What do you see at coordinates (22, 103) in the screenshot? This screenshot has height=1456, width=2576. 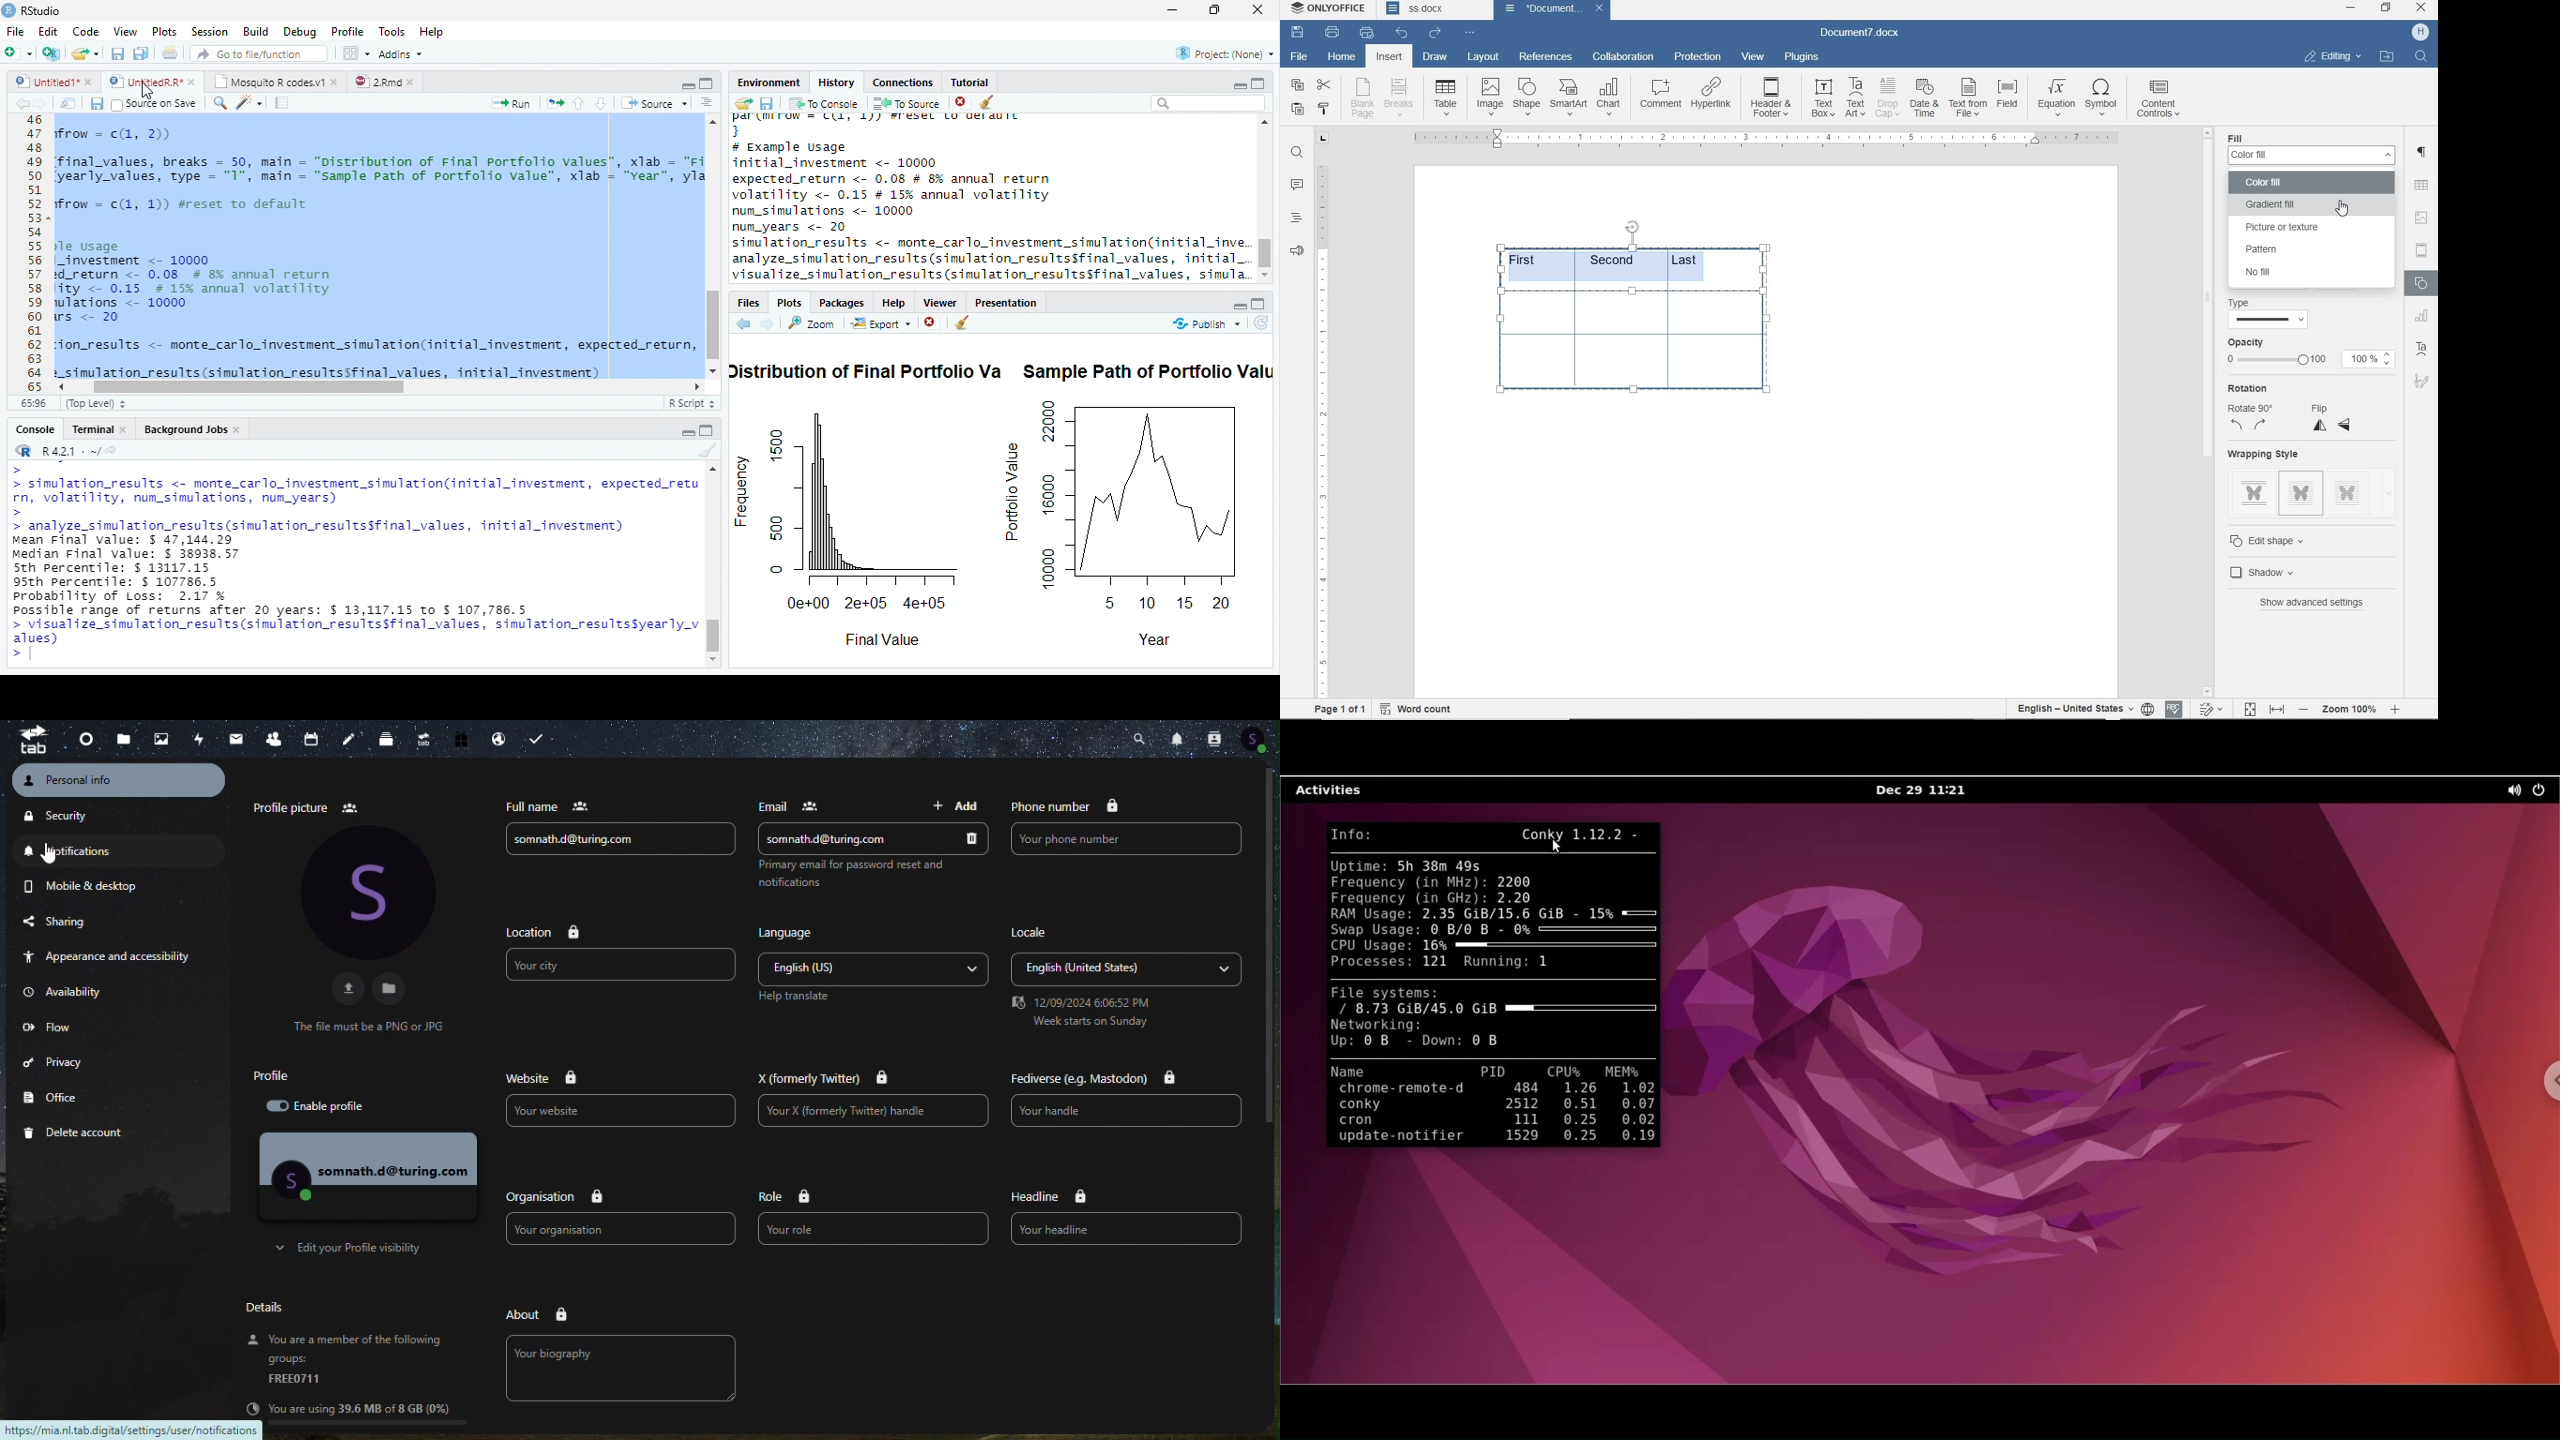 I see `previous source location` at bounding box center [22, 103].